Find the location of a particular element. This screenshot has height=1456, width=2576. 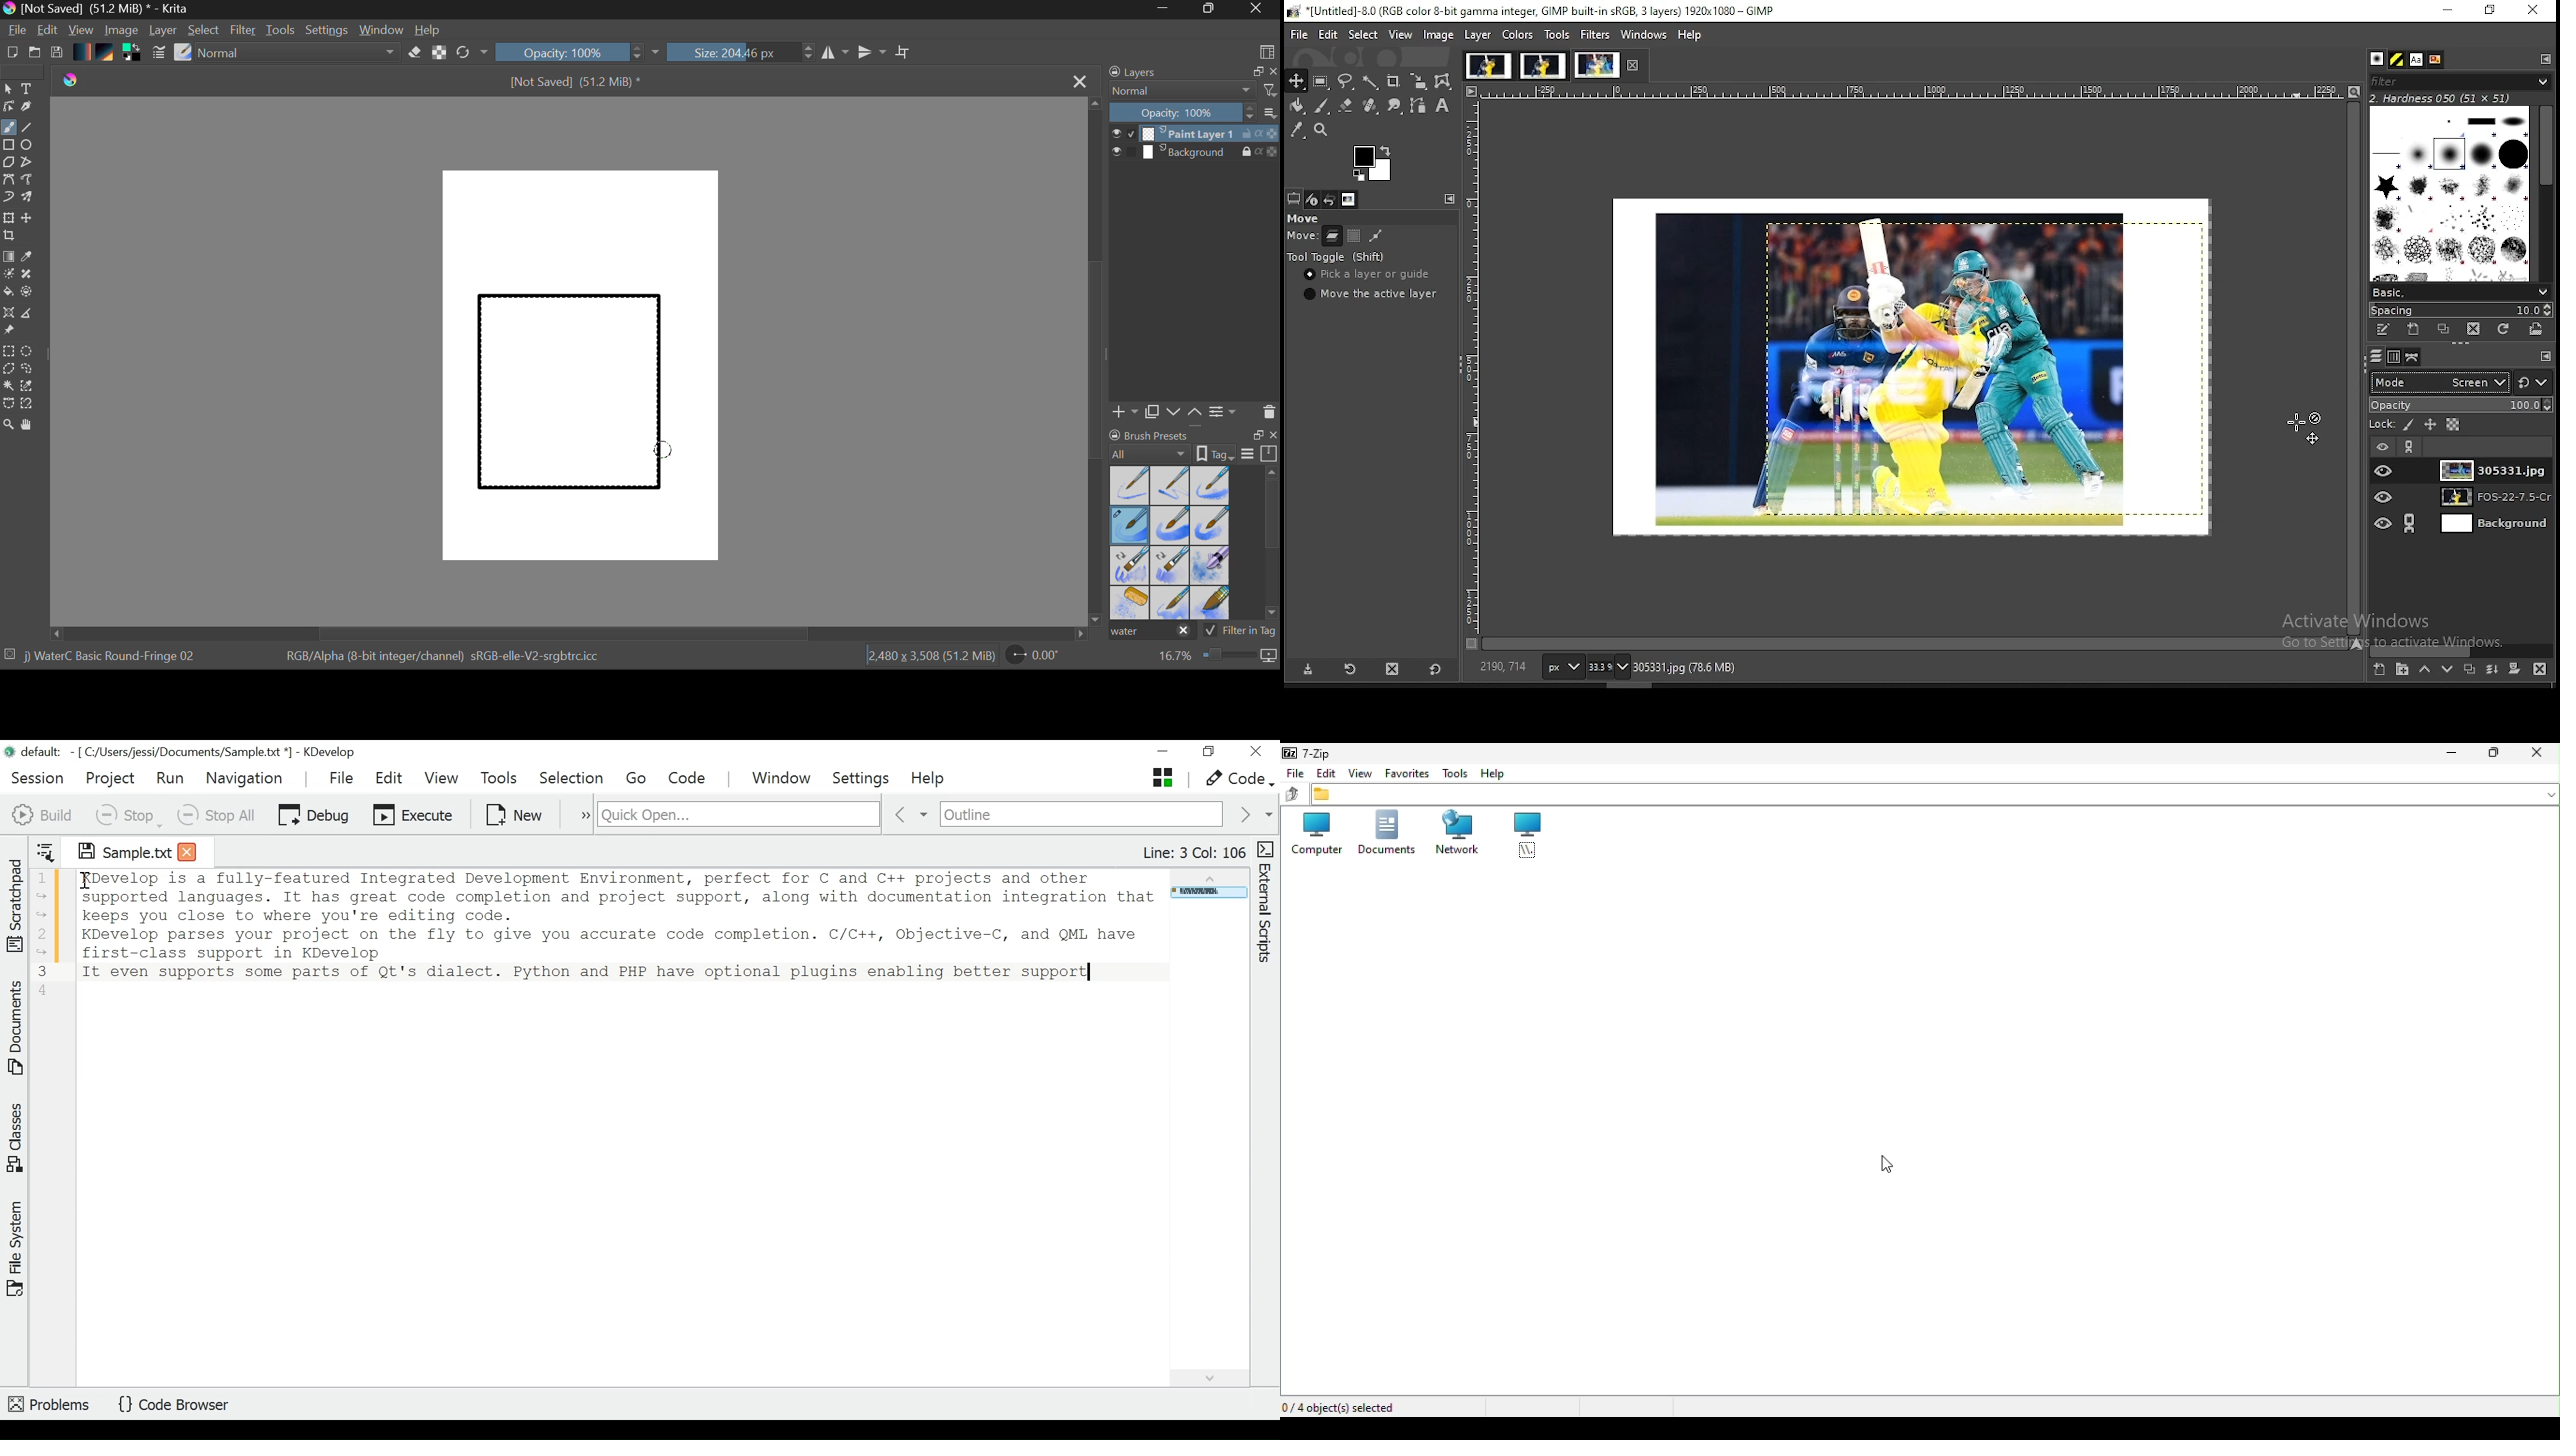

View is located at coordinates (81, 30).